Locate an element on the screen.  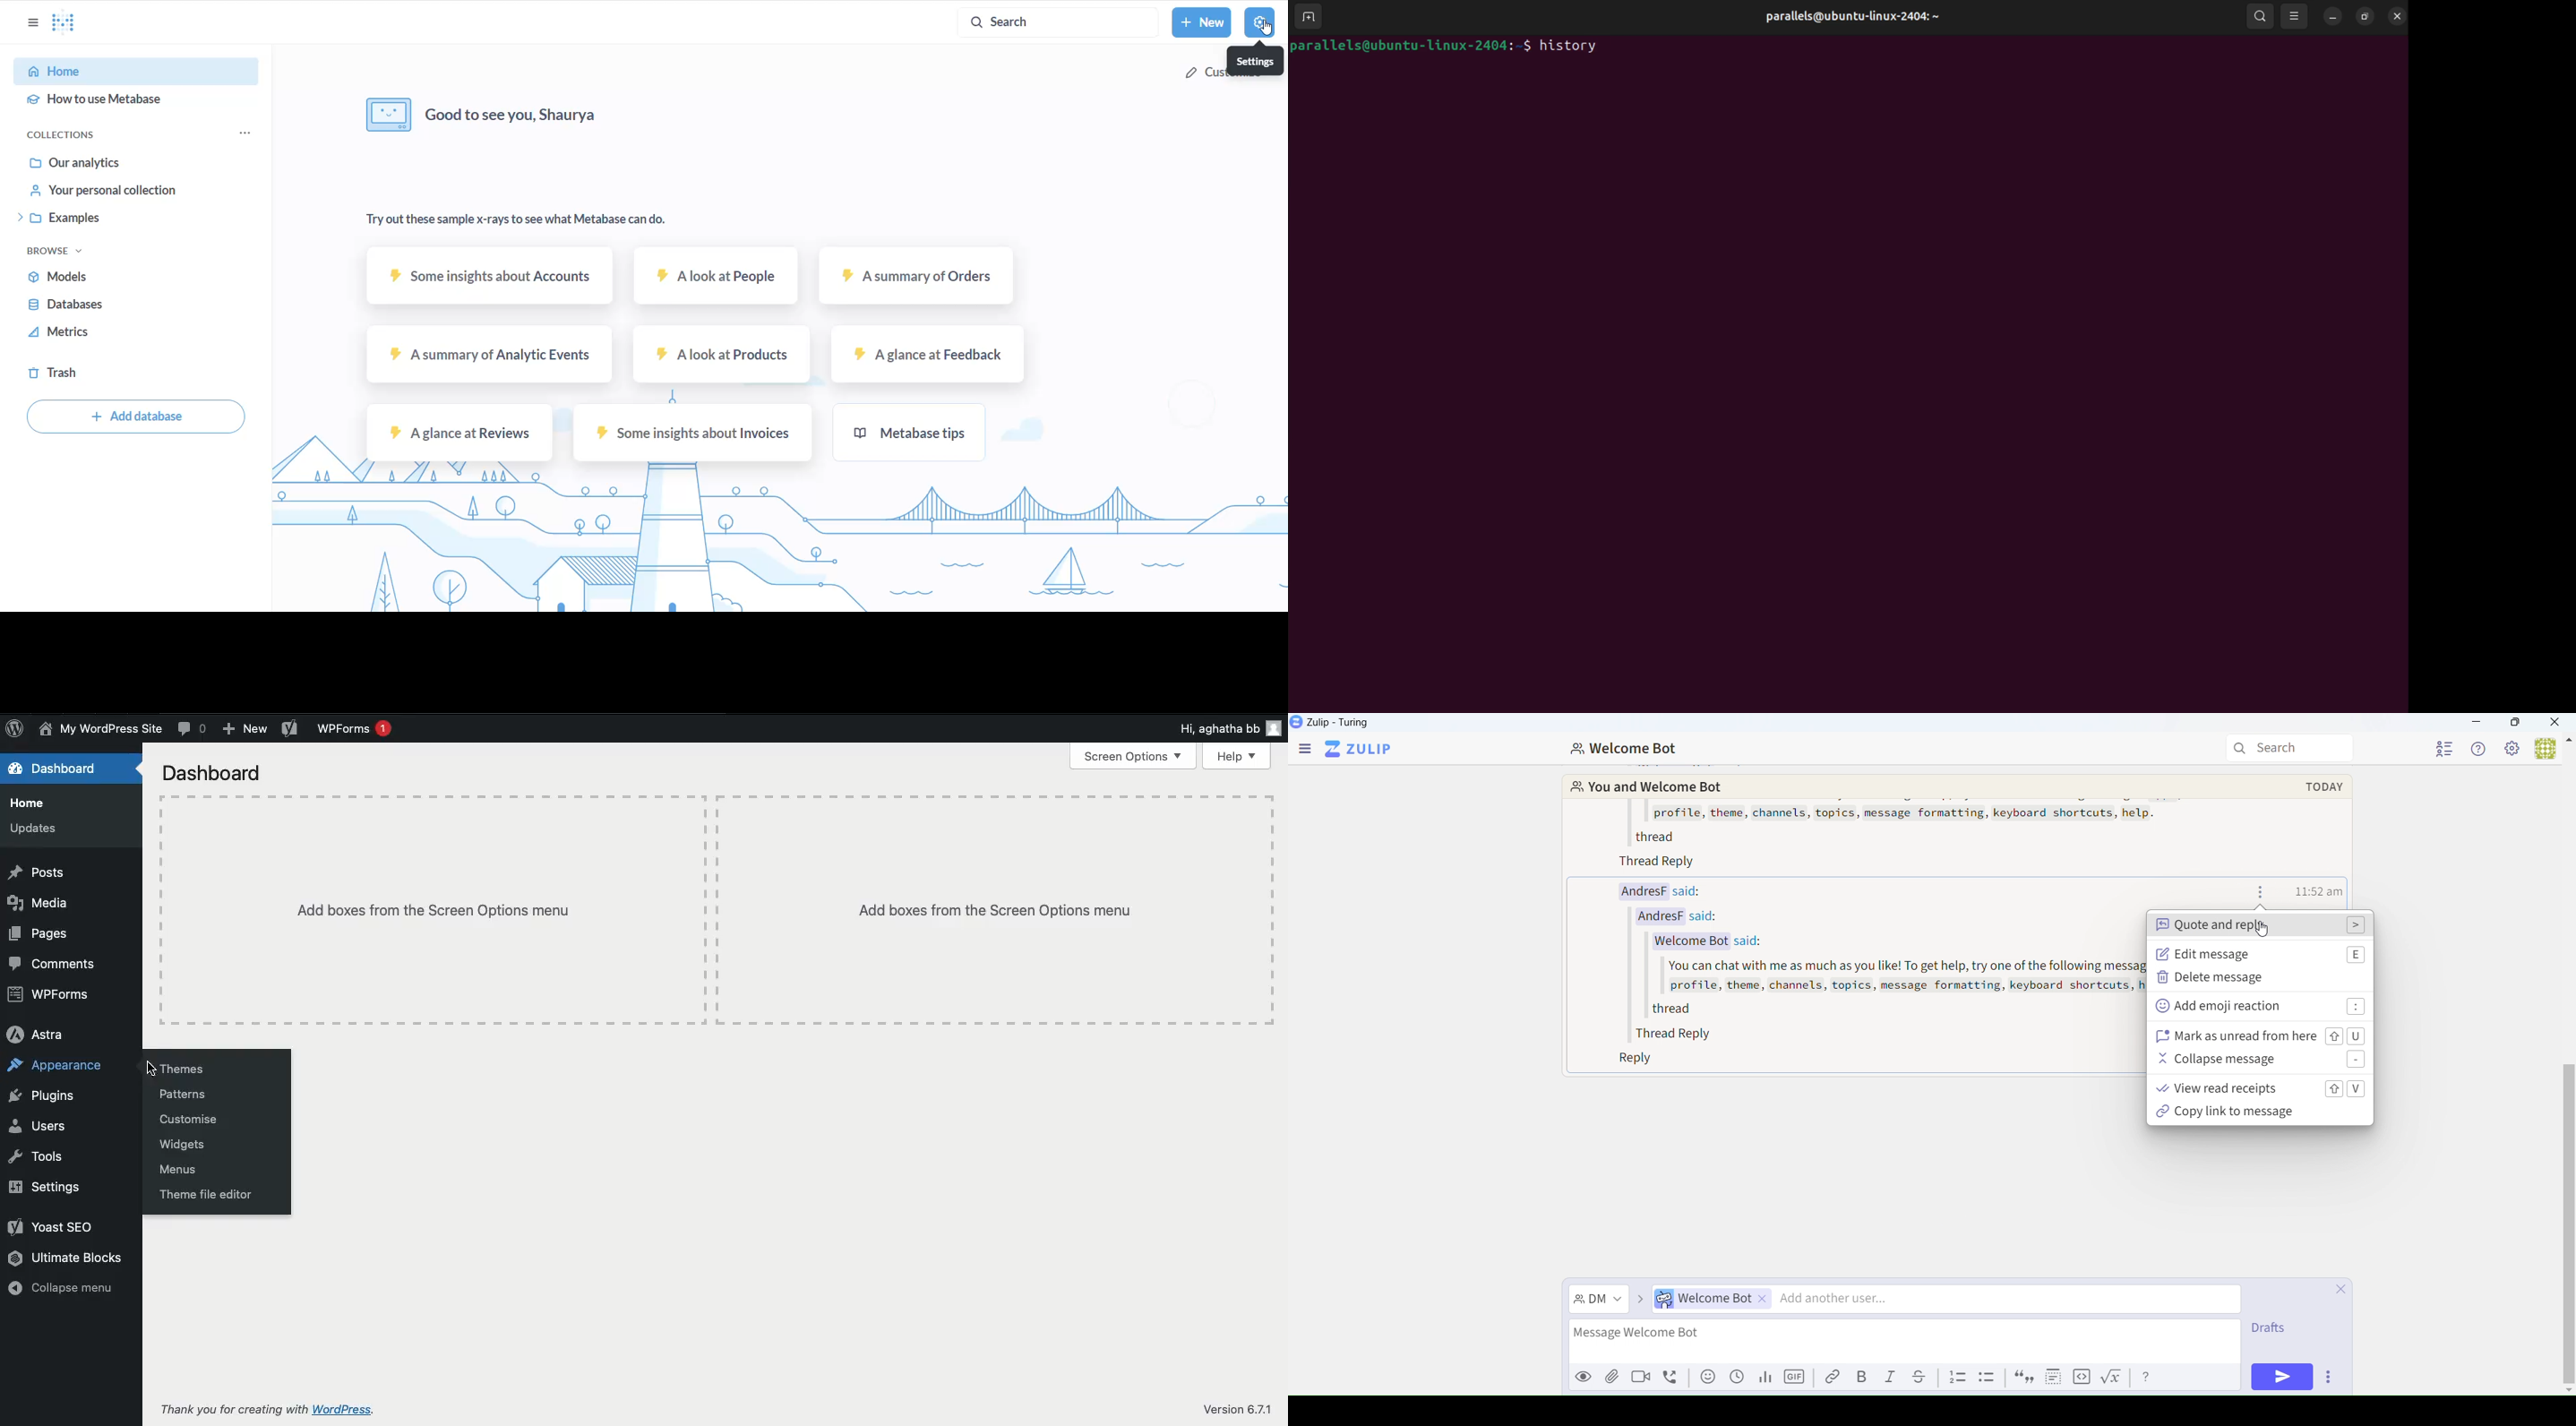
cursor is located at coordinates (1267, 28).